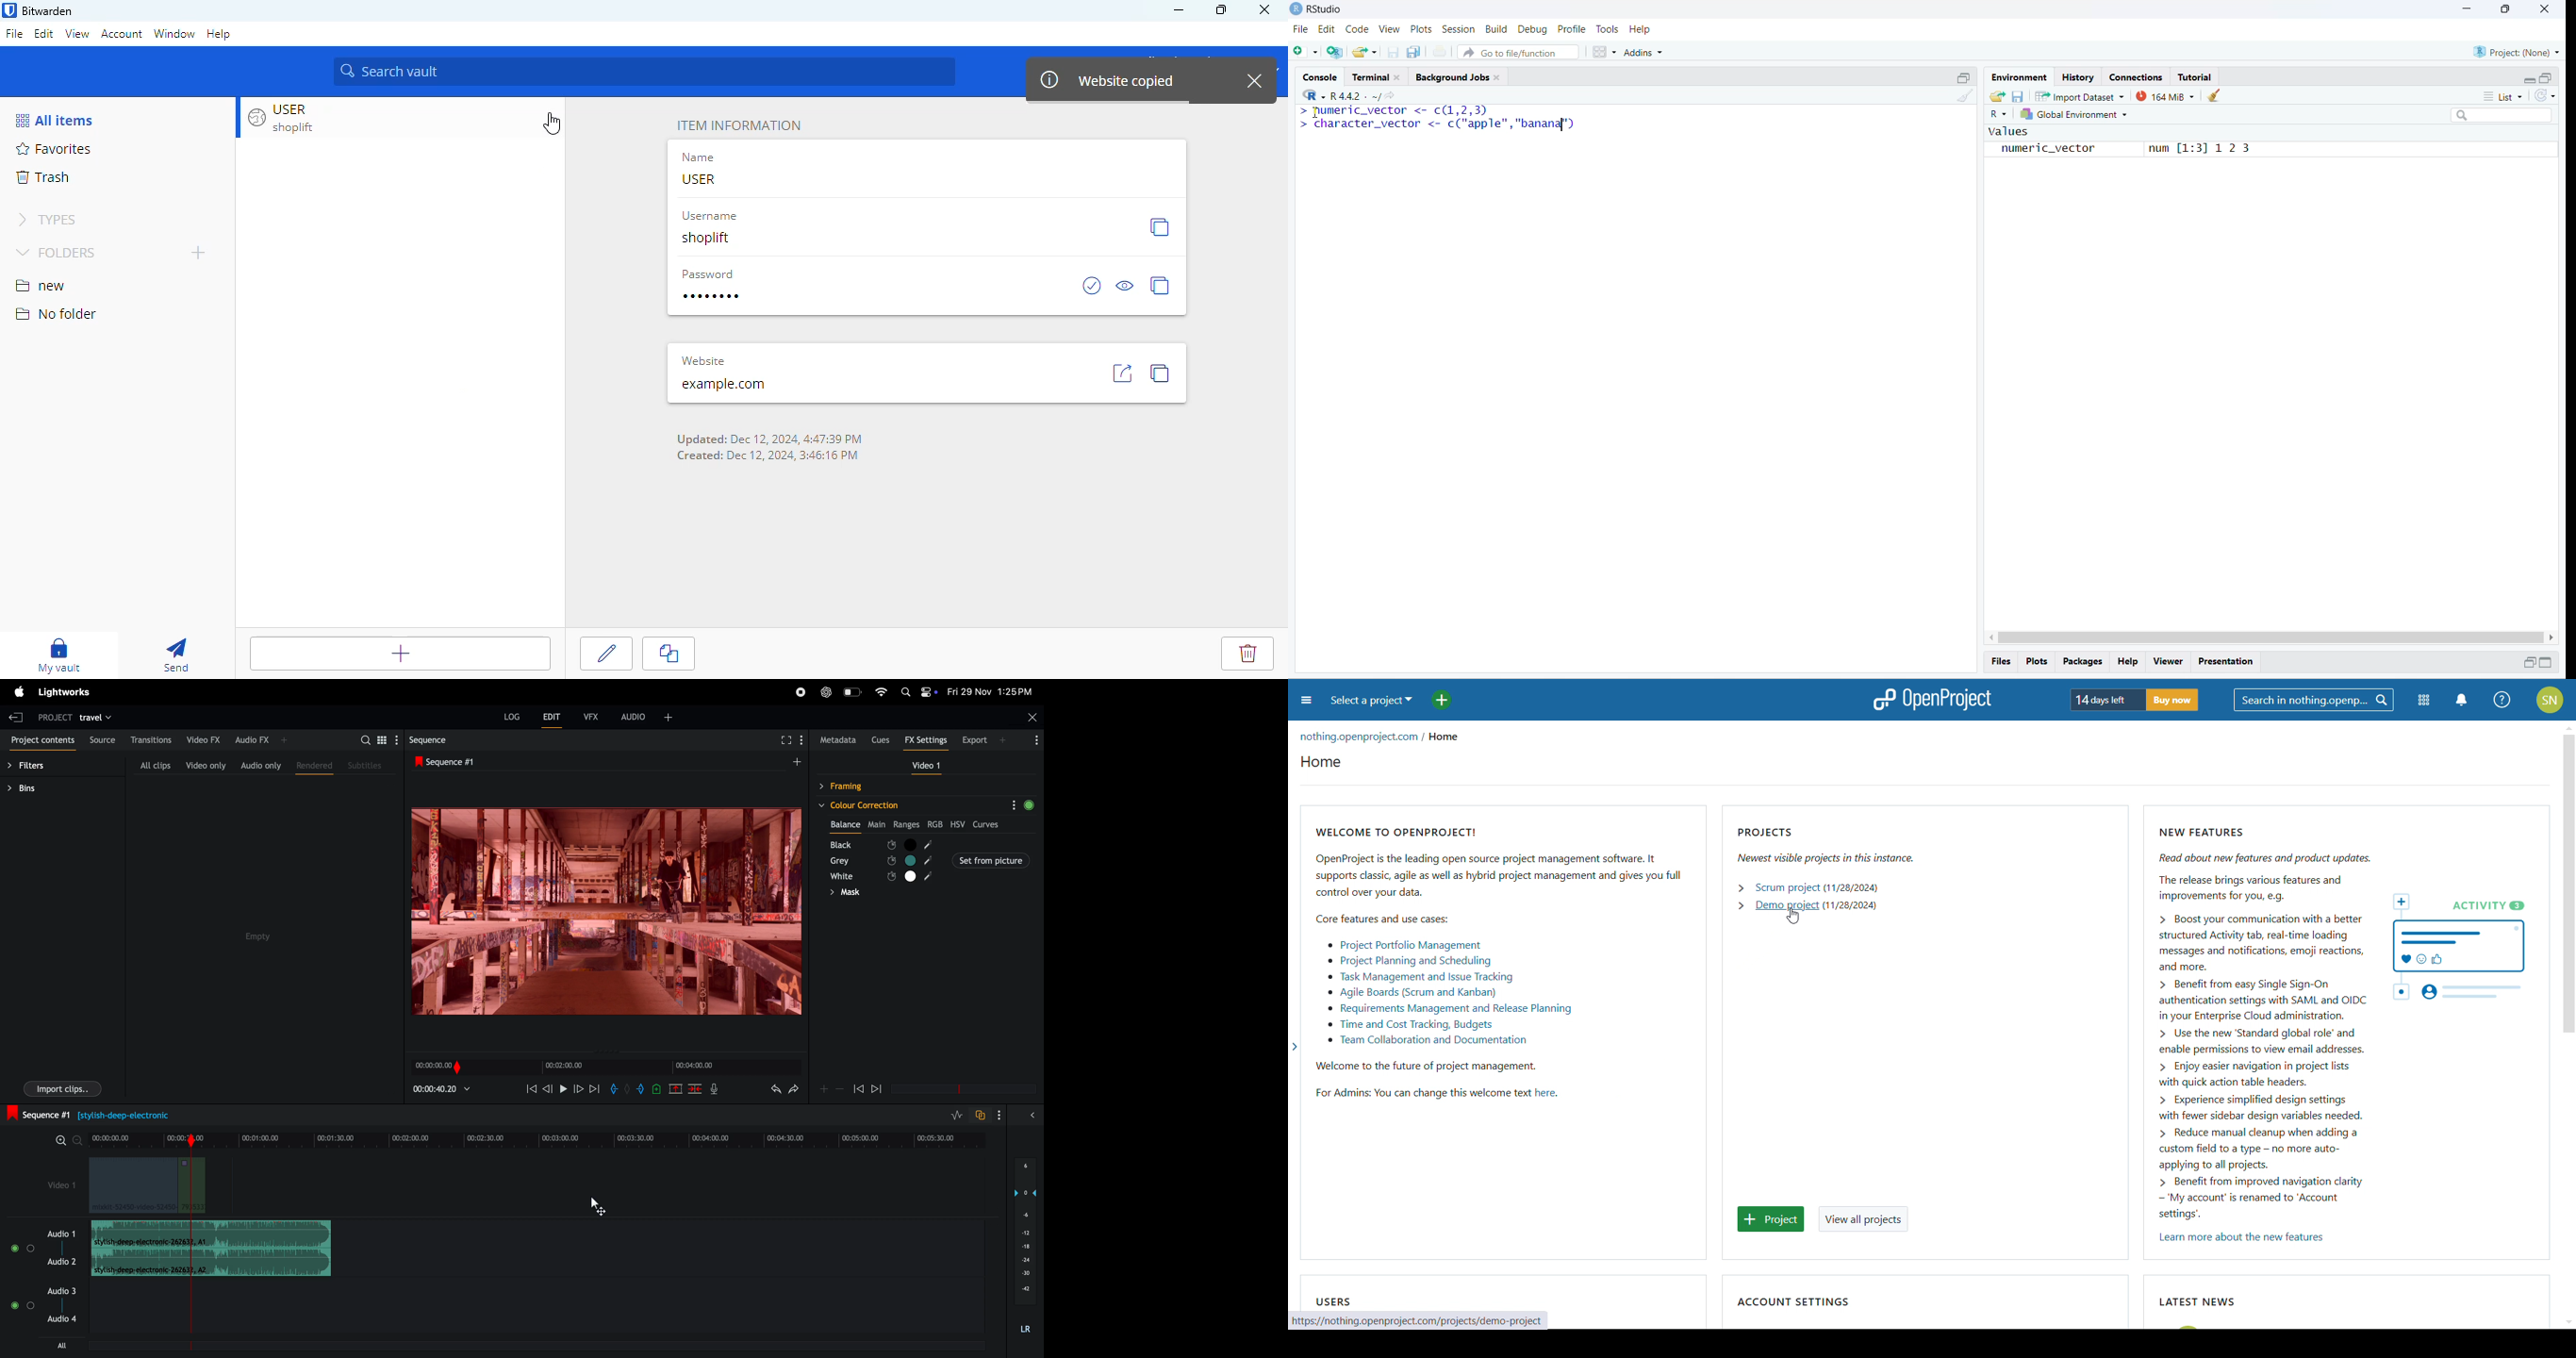  Describe the element at coordinates (56, 1183) in the screenshot. I see `video 1` at that location.